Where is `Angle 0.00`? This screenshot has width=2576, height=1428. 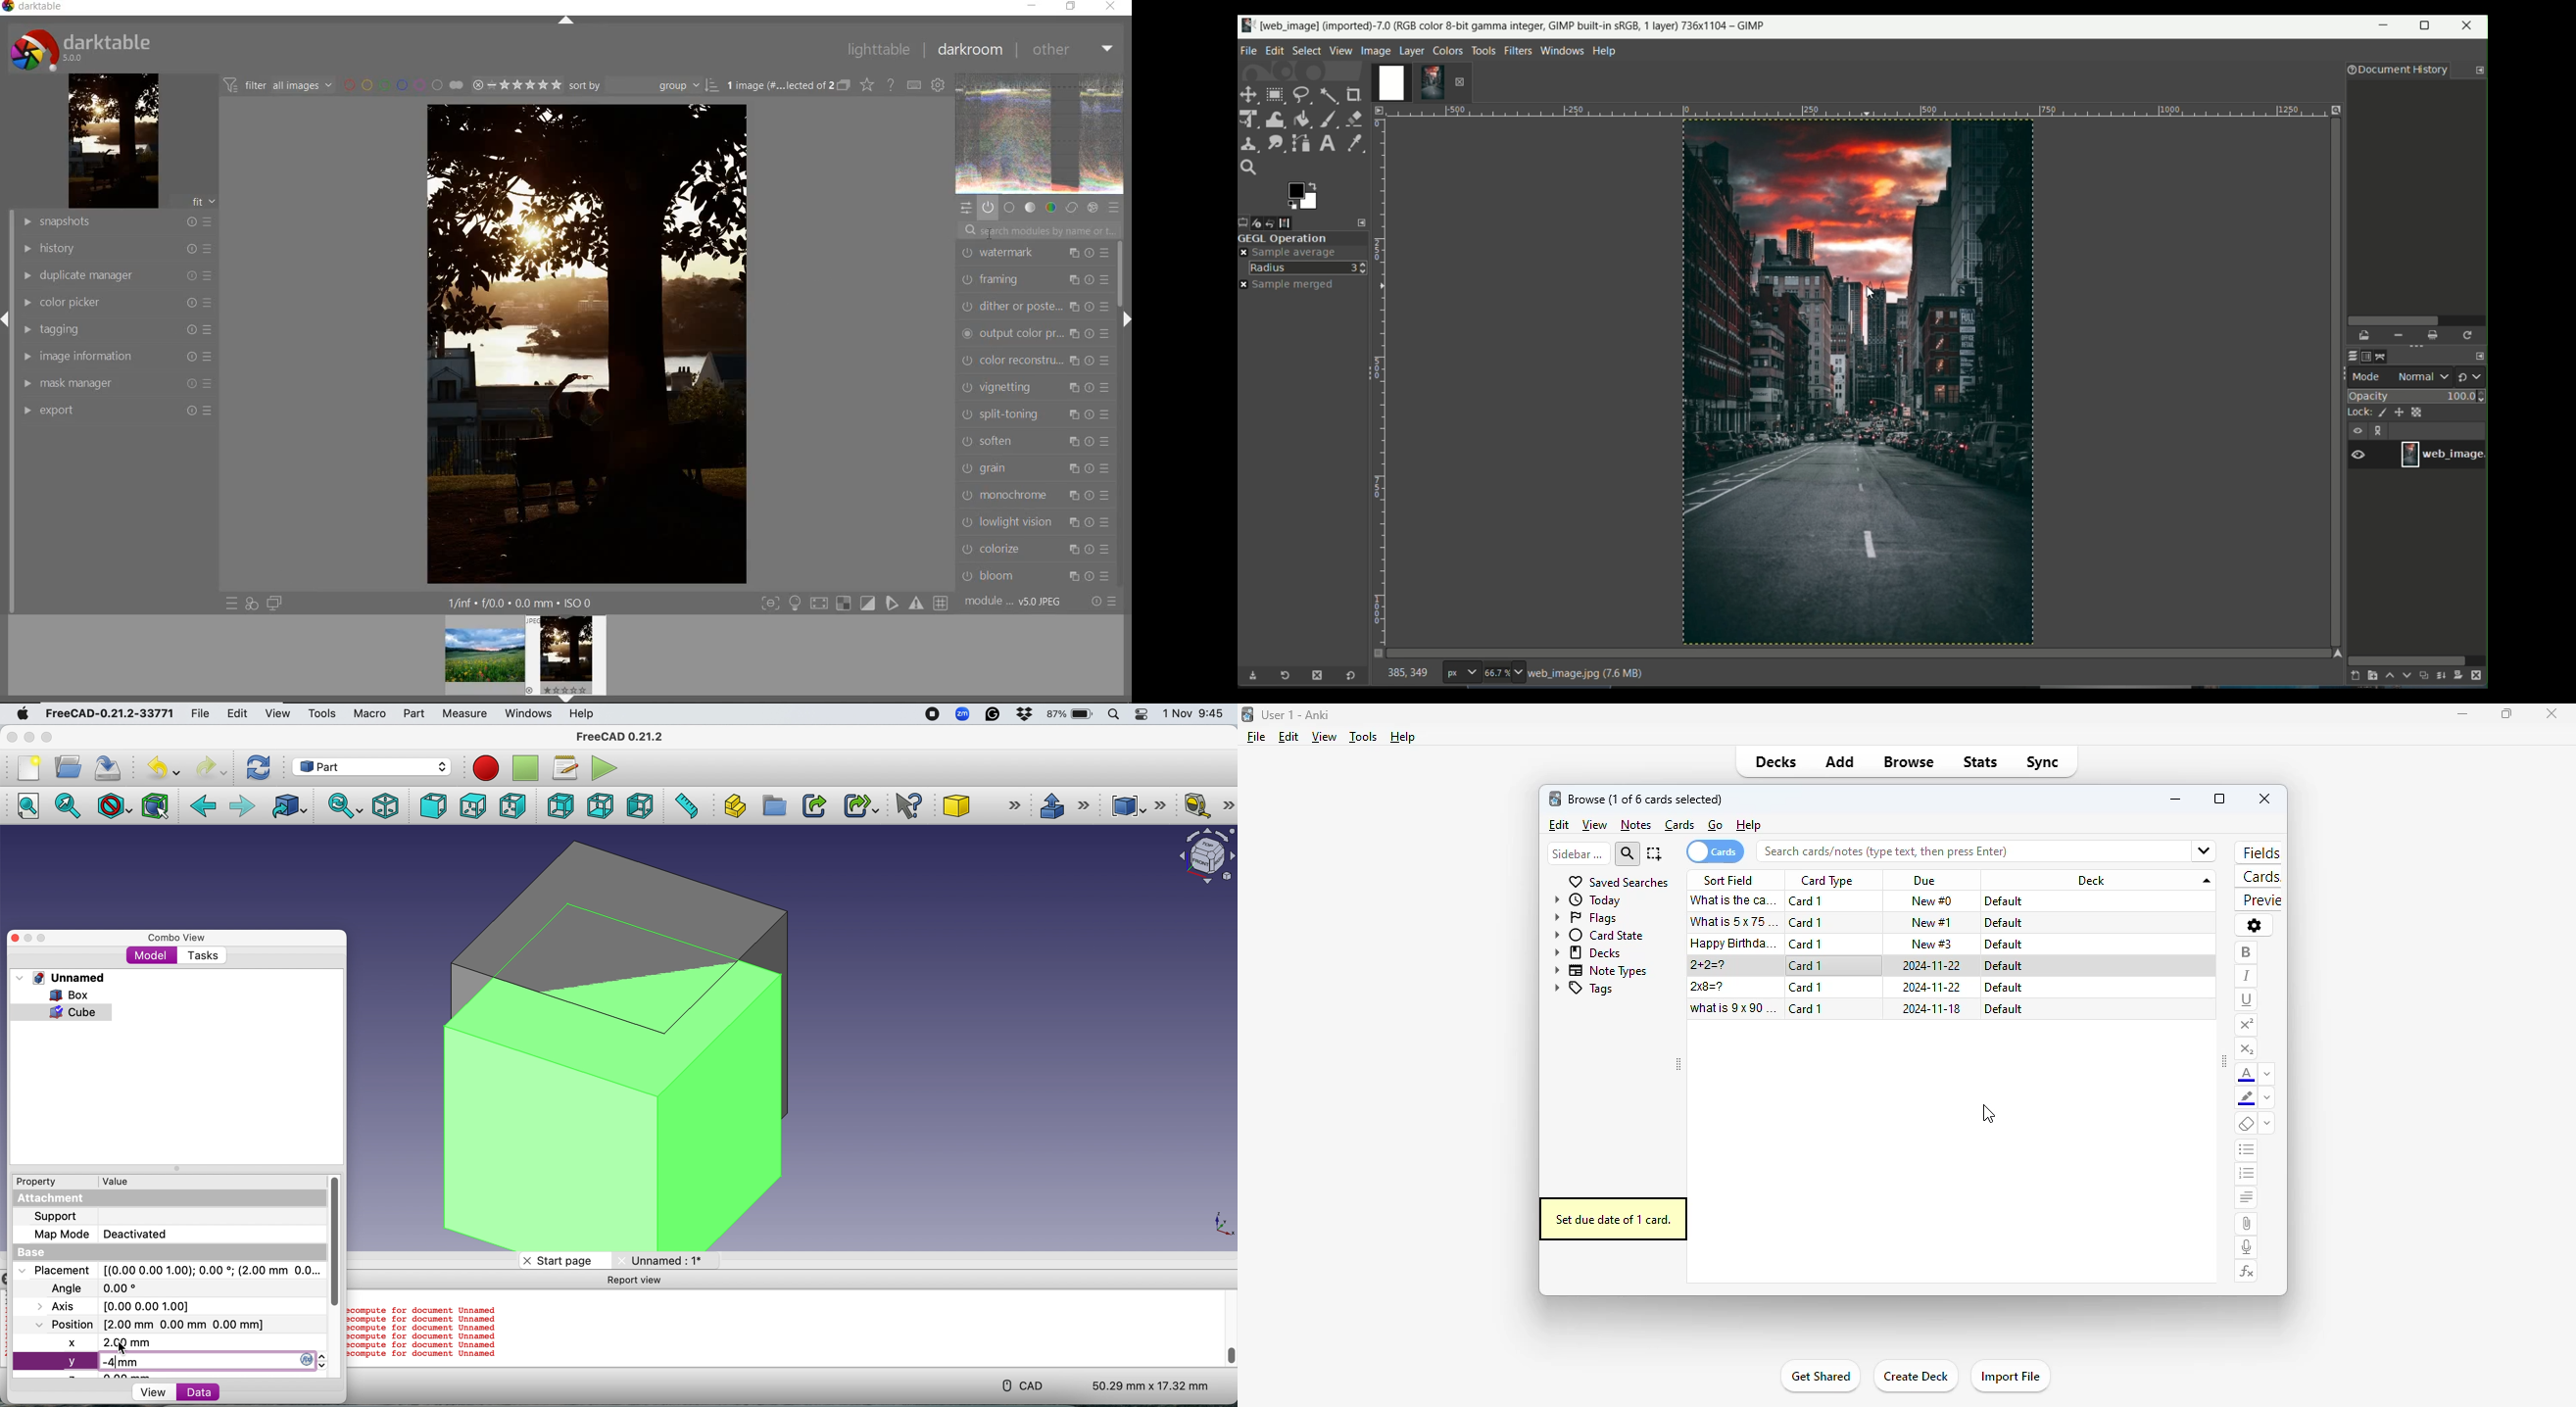 Angle 0.00 is located at coordinates (101, 1289).